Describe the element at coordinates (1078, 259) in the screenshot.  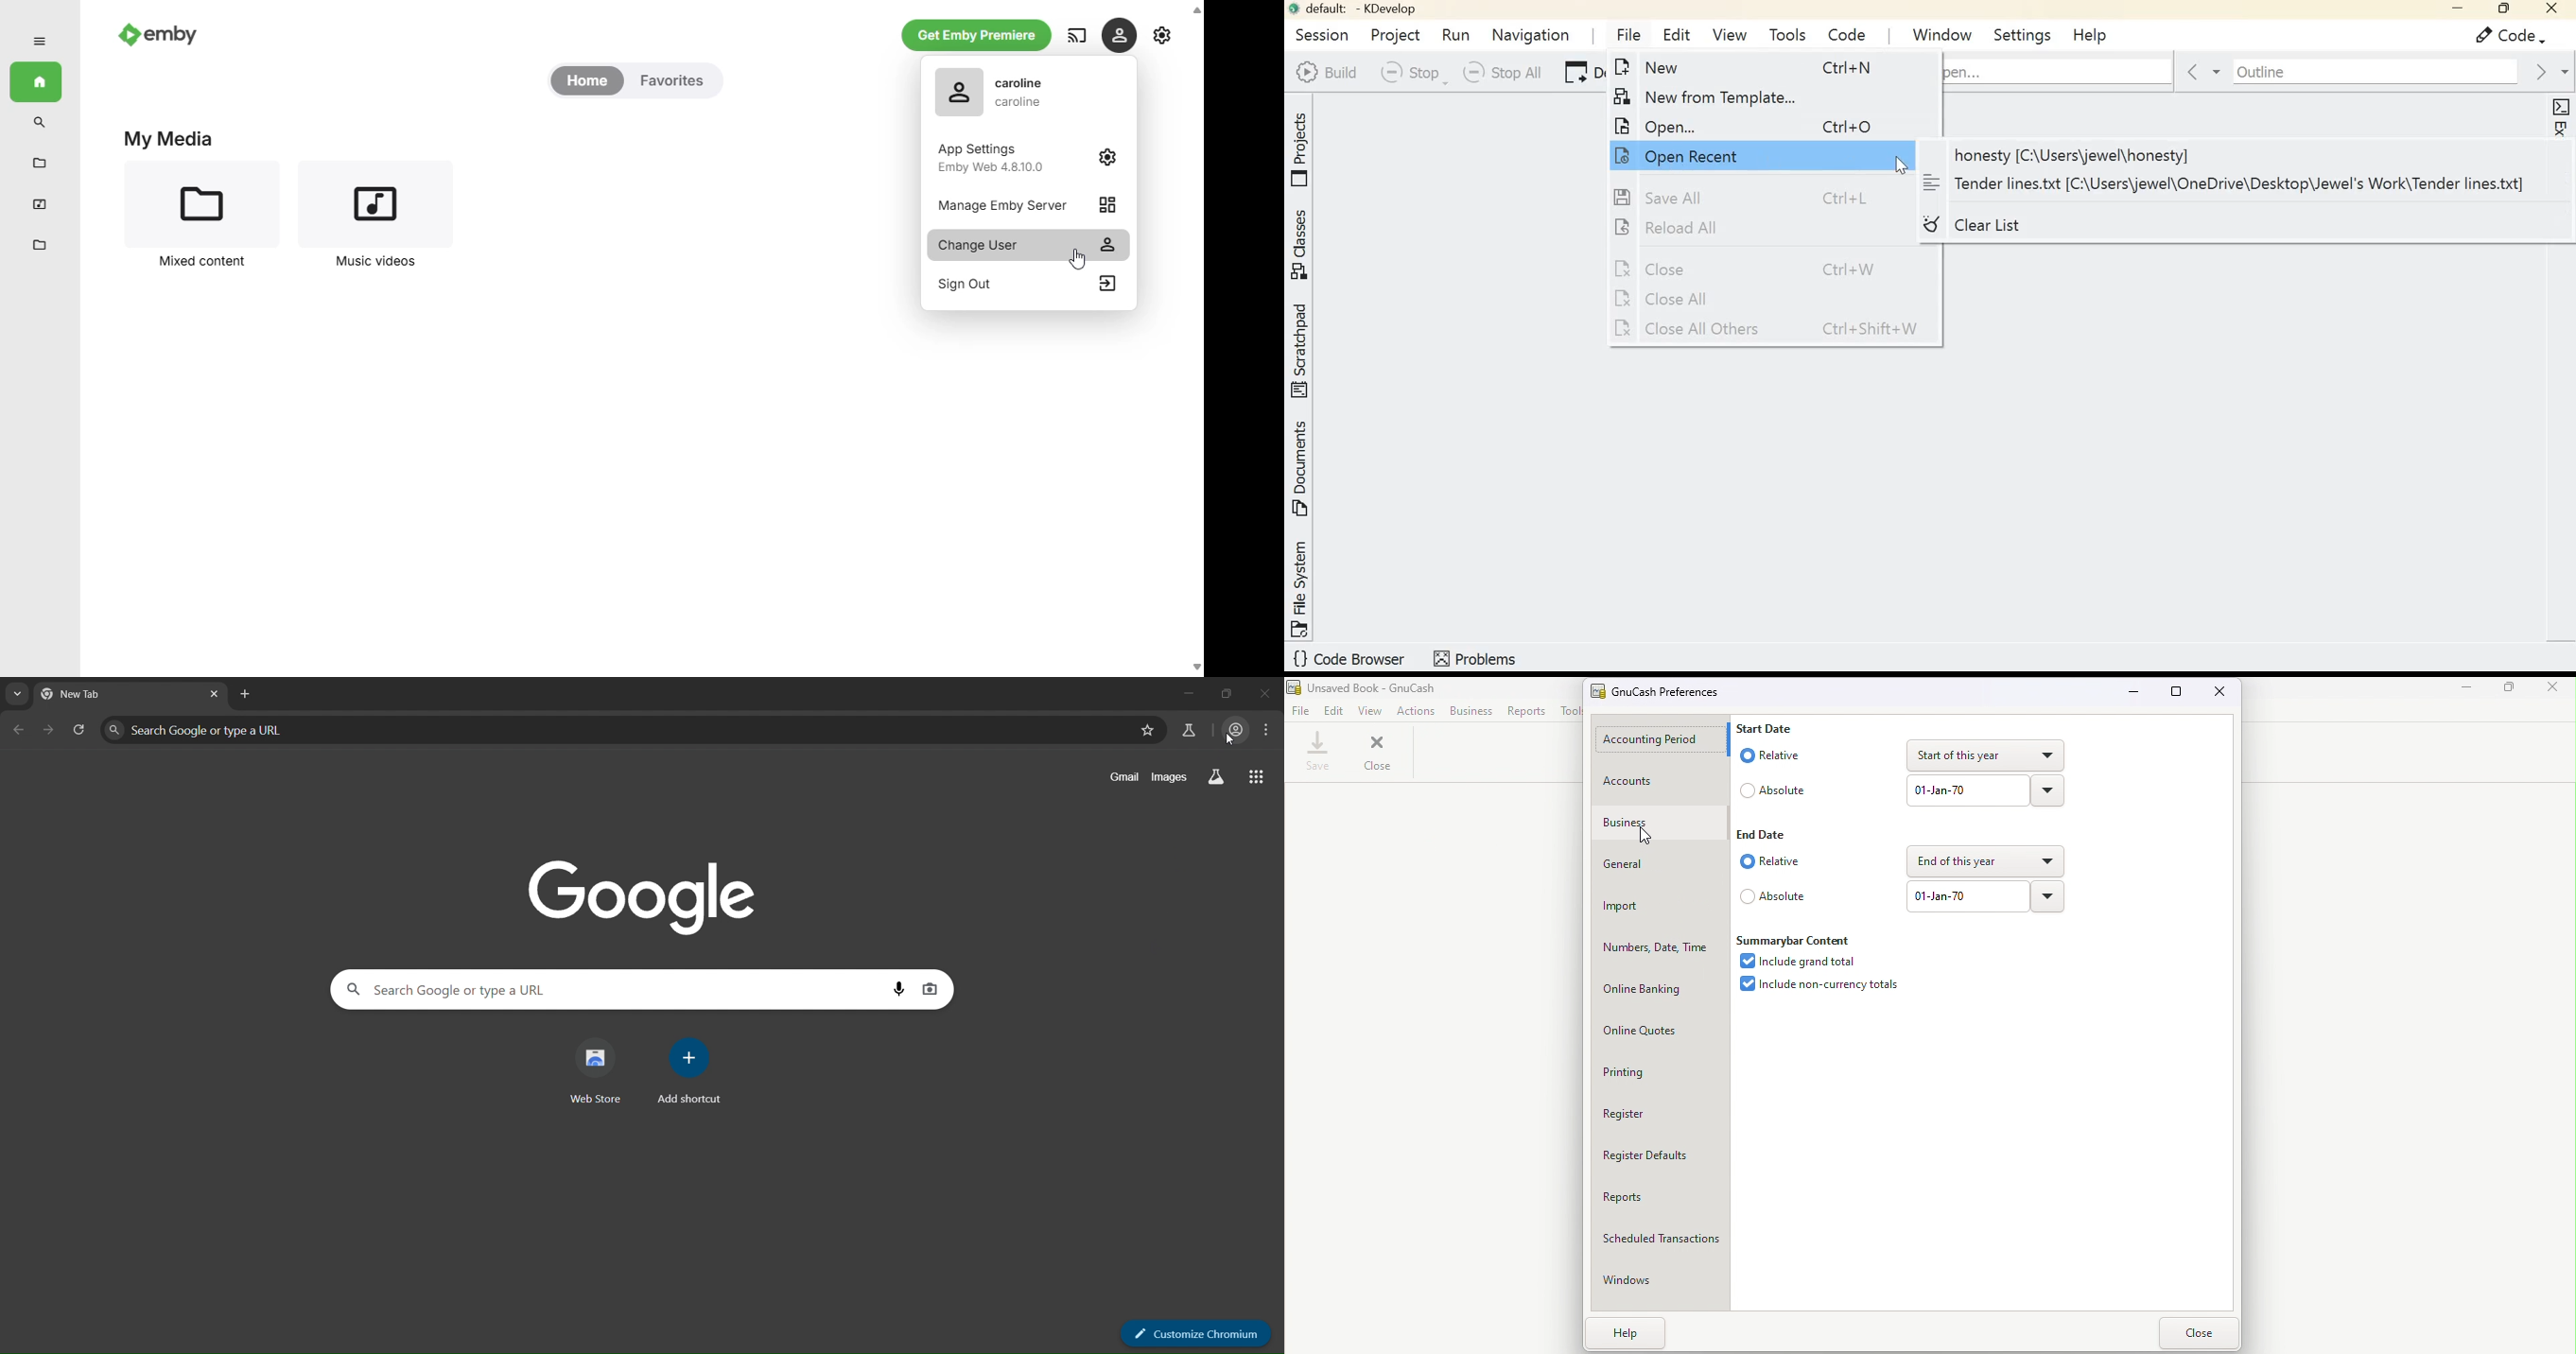
I see `cursor` at that location.